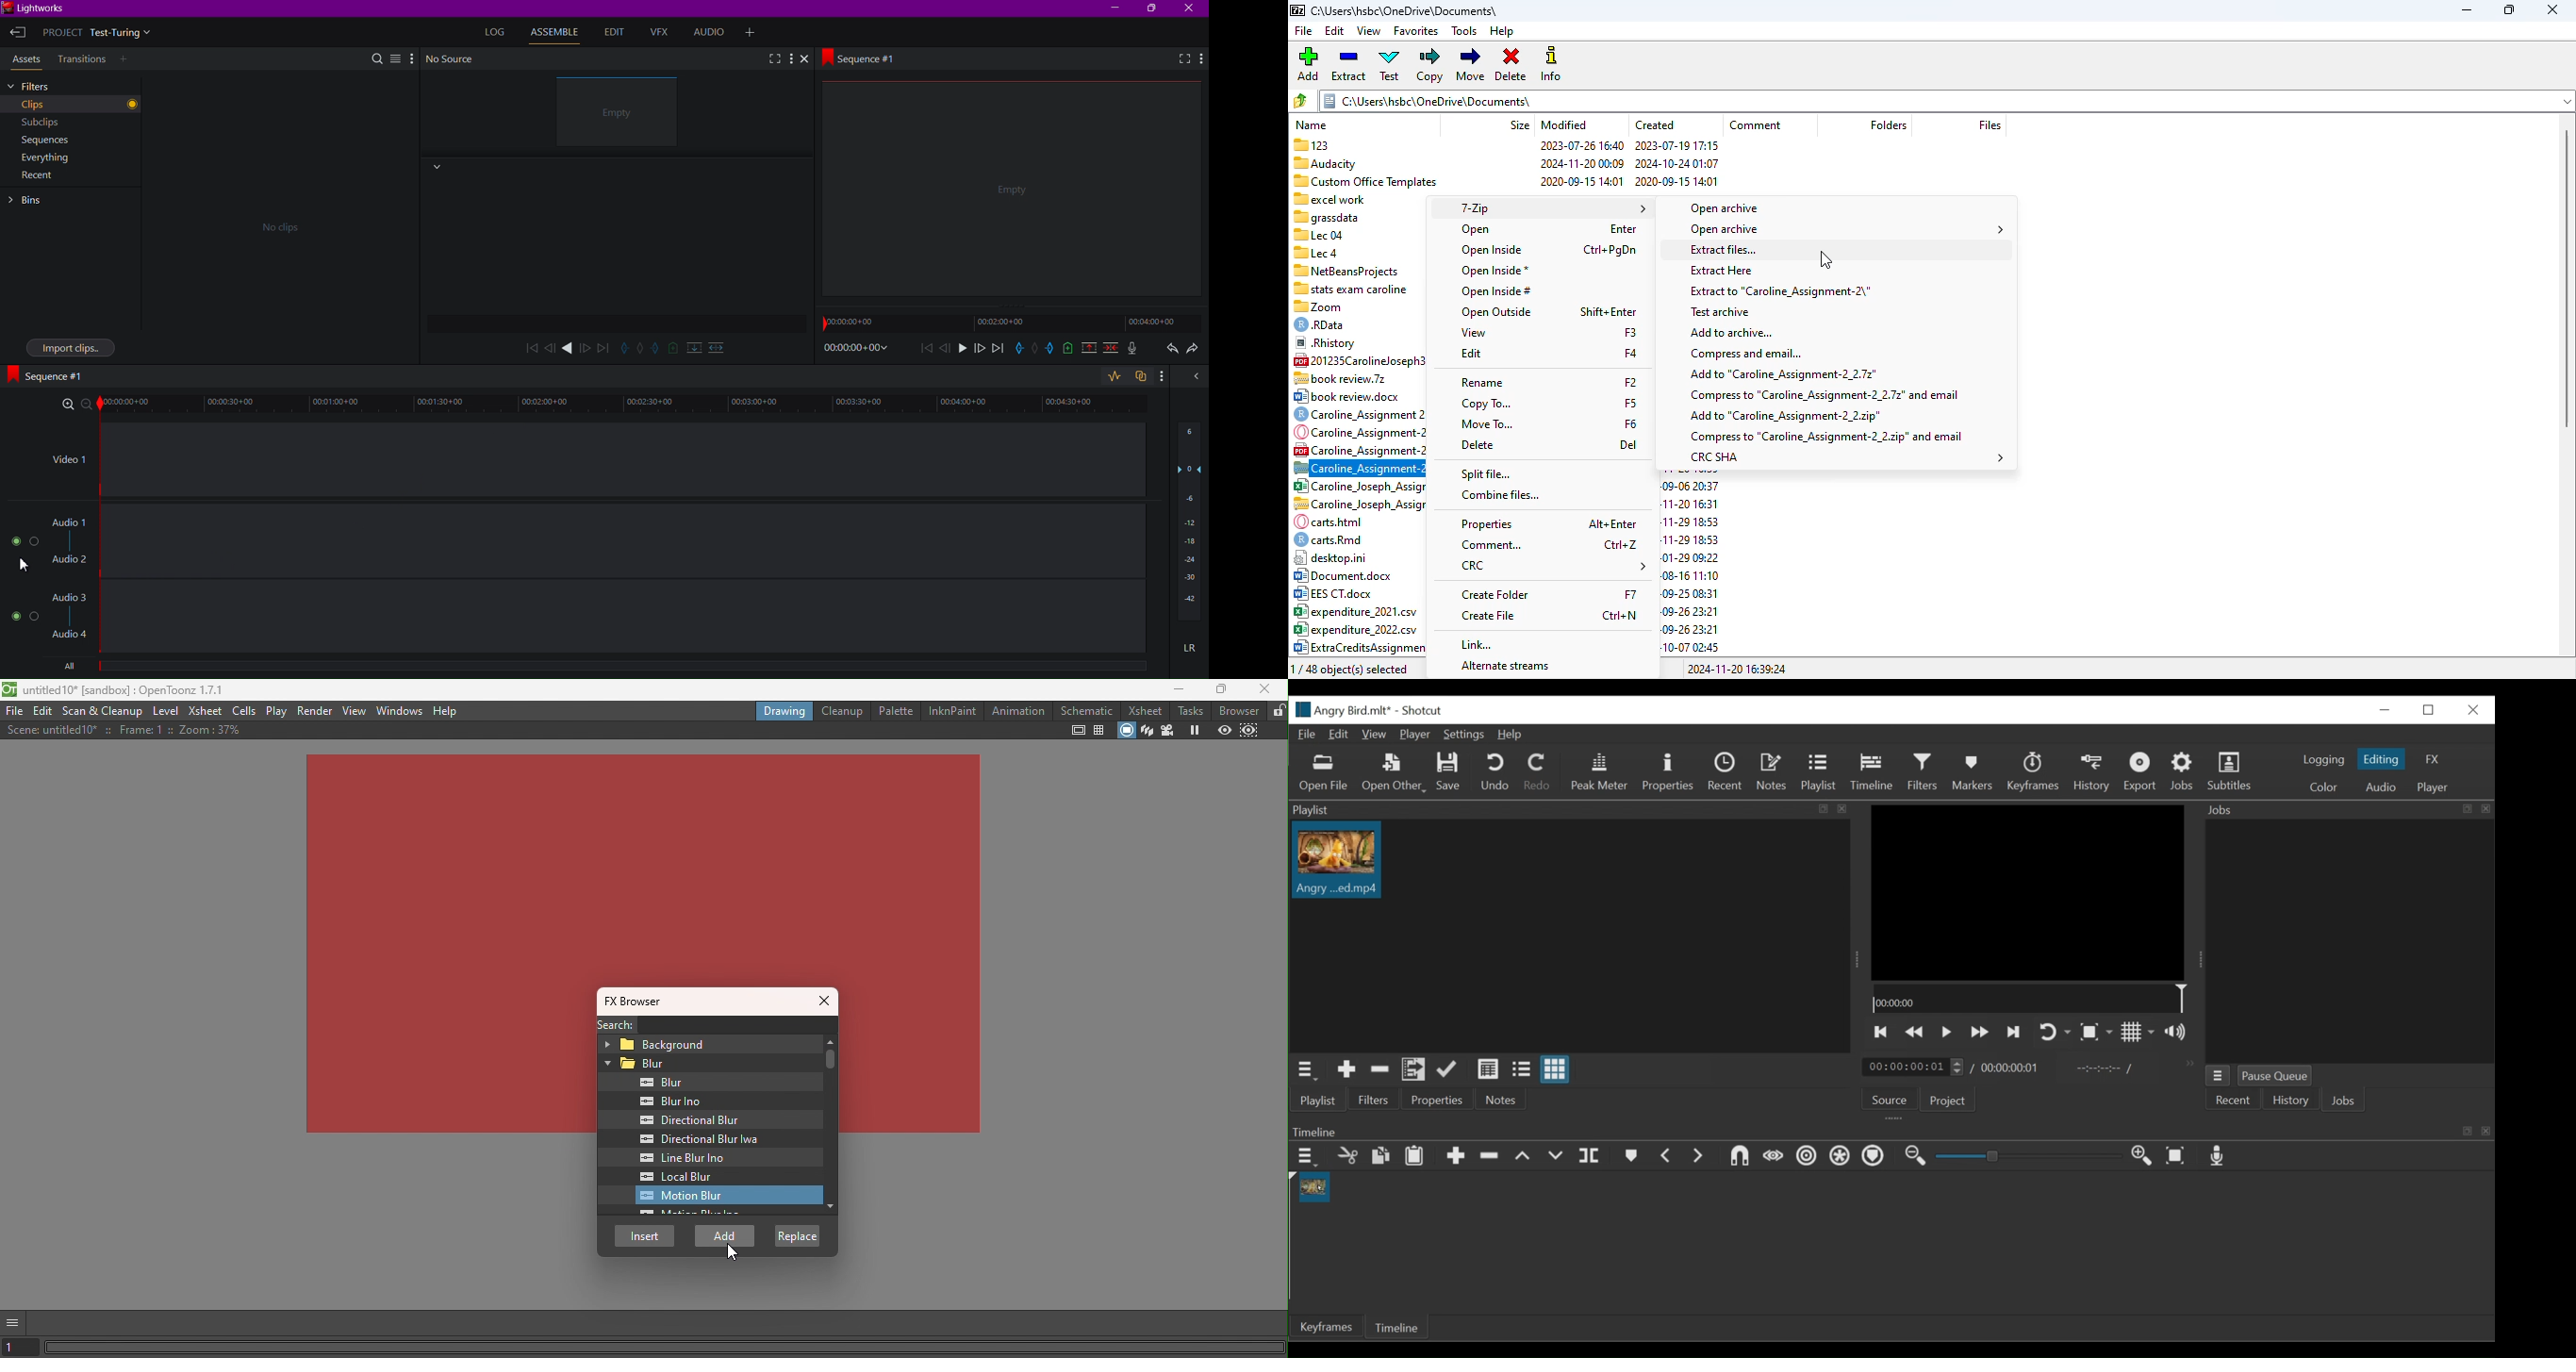 This screenshot has width=2576, height=1372. Describe the element at coordinates (613, 33) in the screenshot. I see `Edit` at that location.